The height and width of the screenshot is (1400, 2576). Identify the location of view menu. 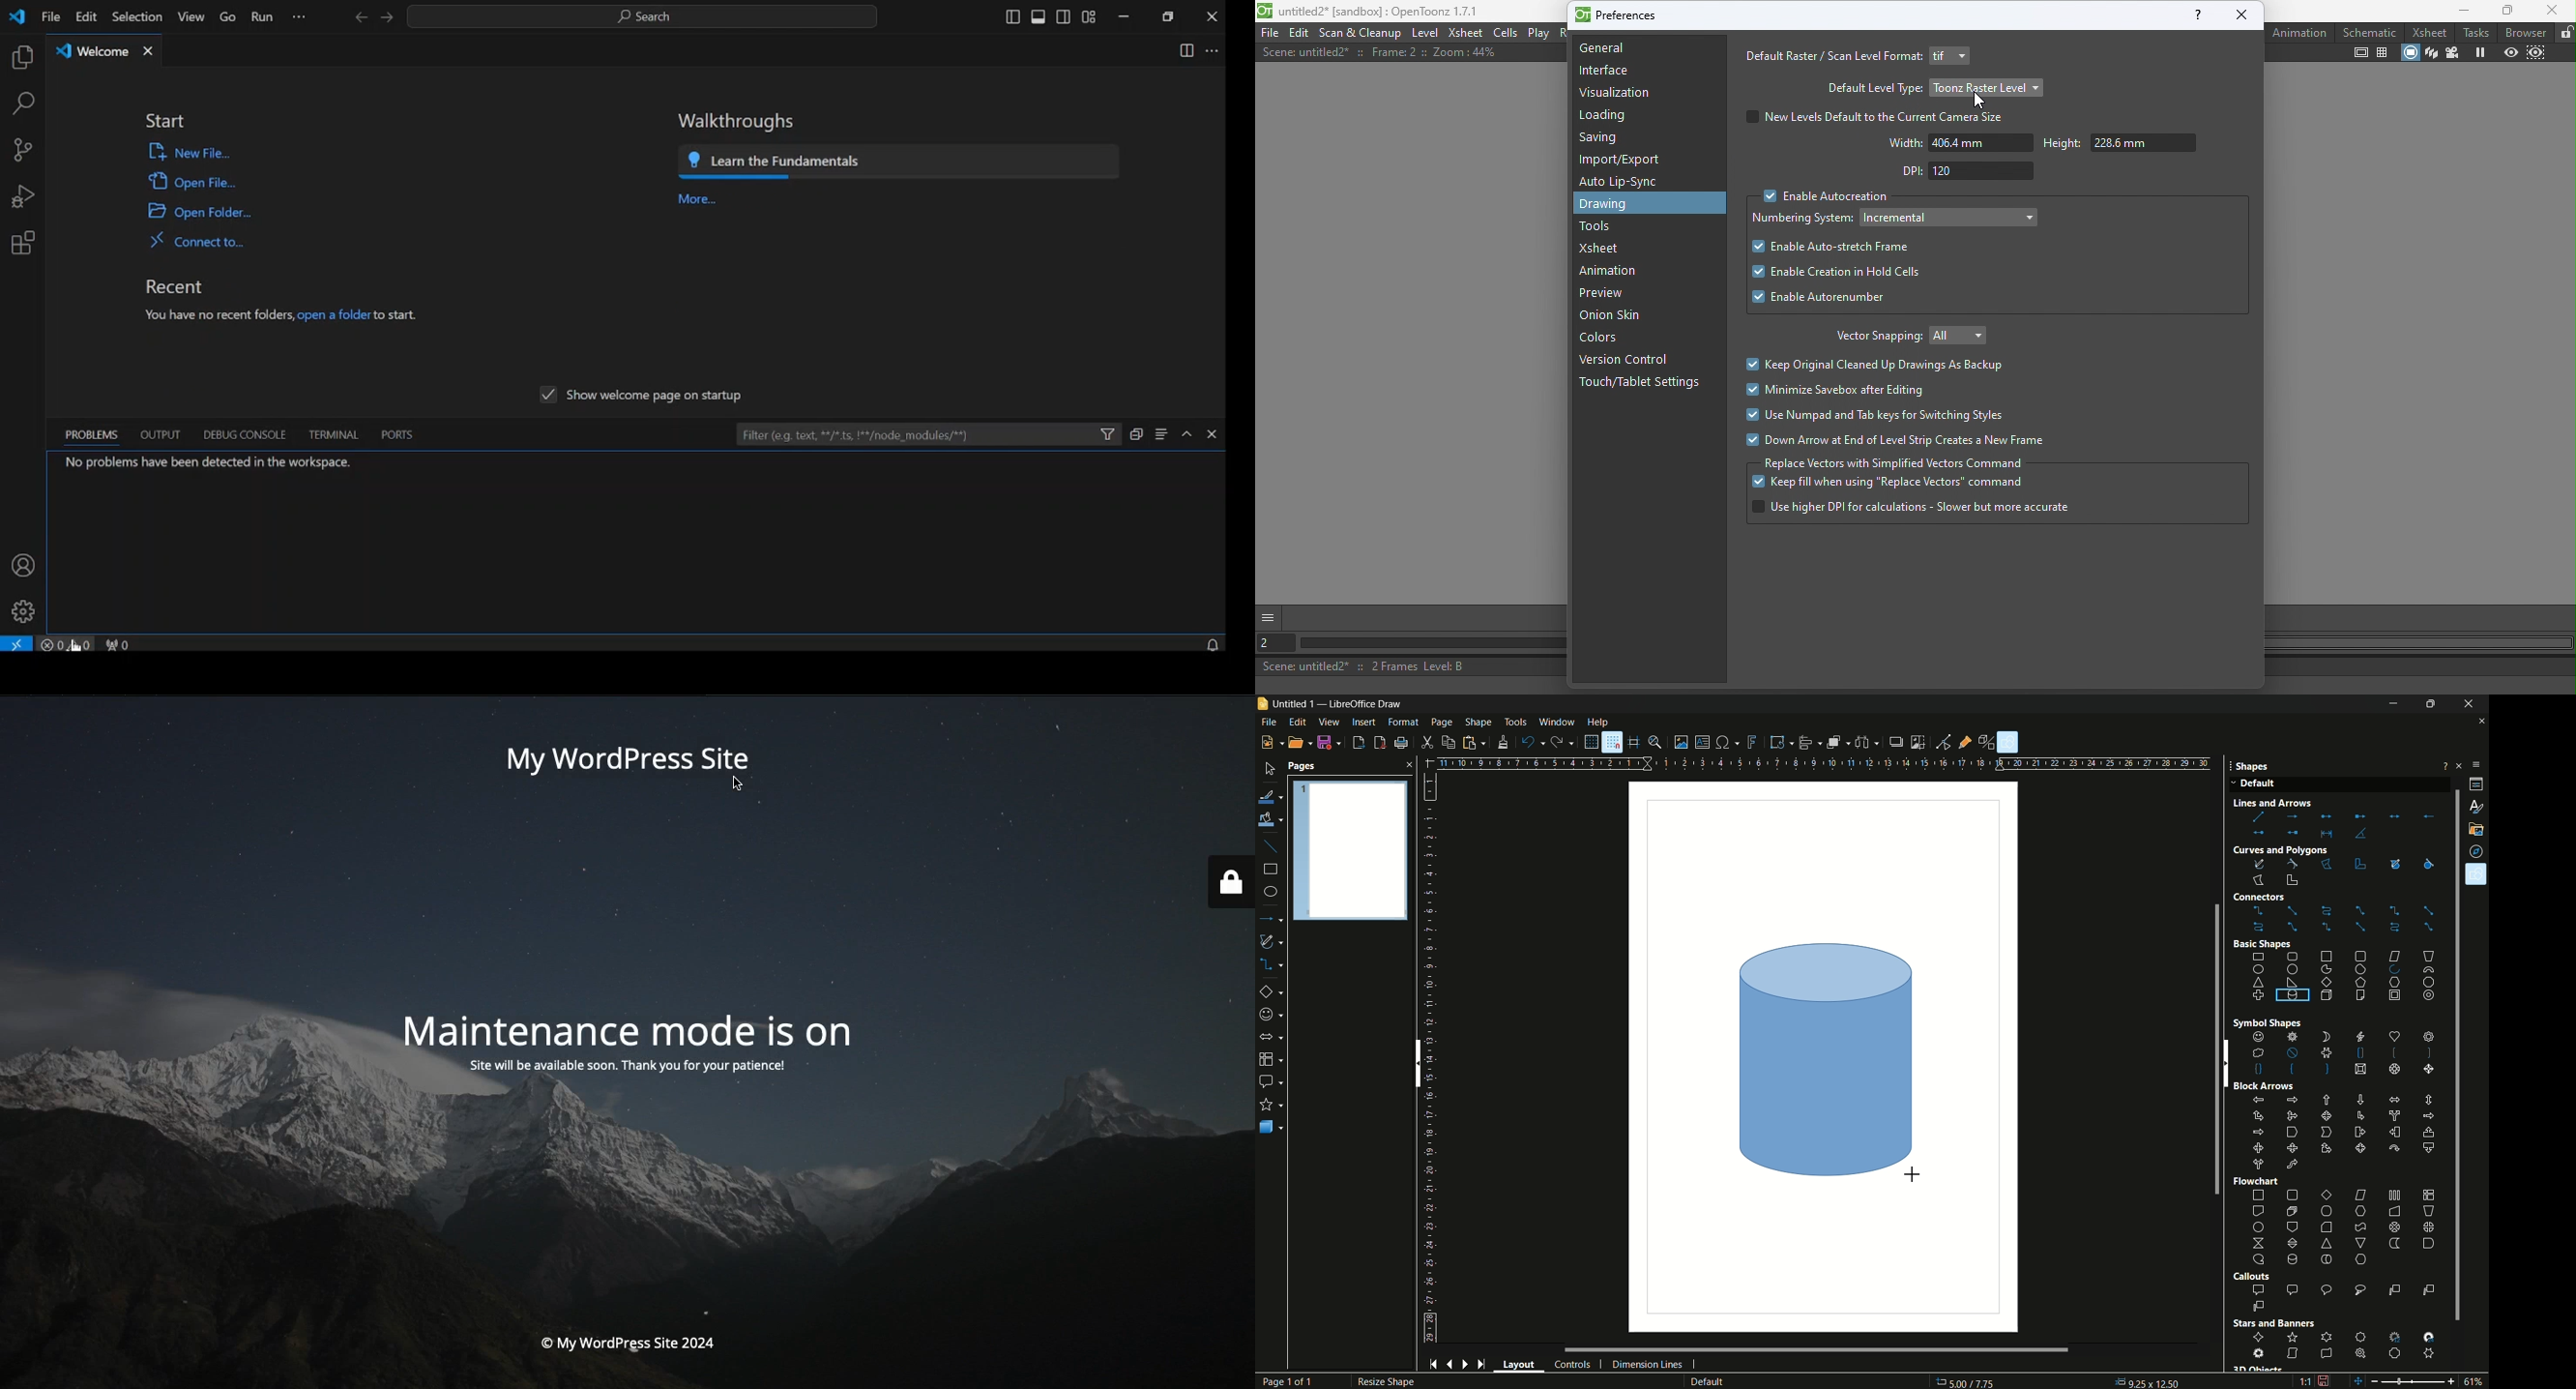
(1330, 722).